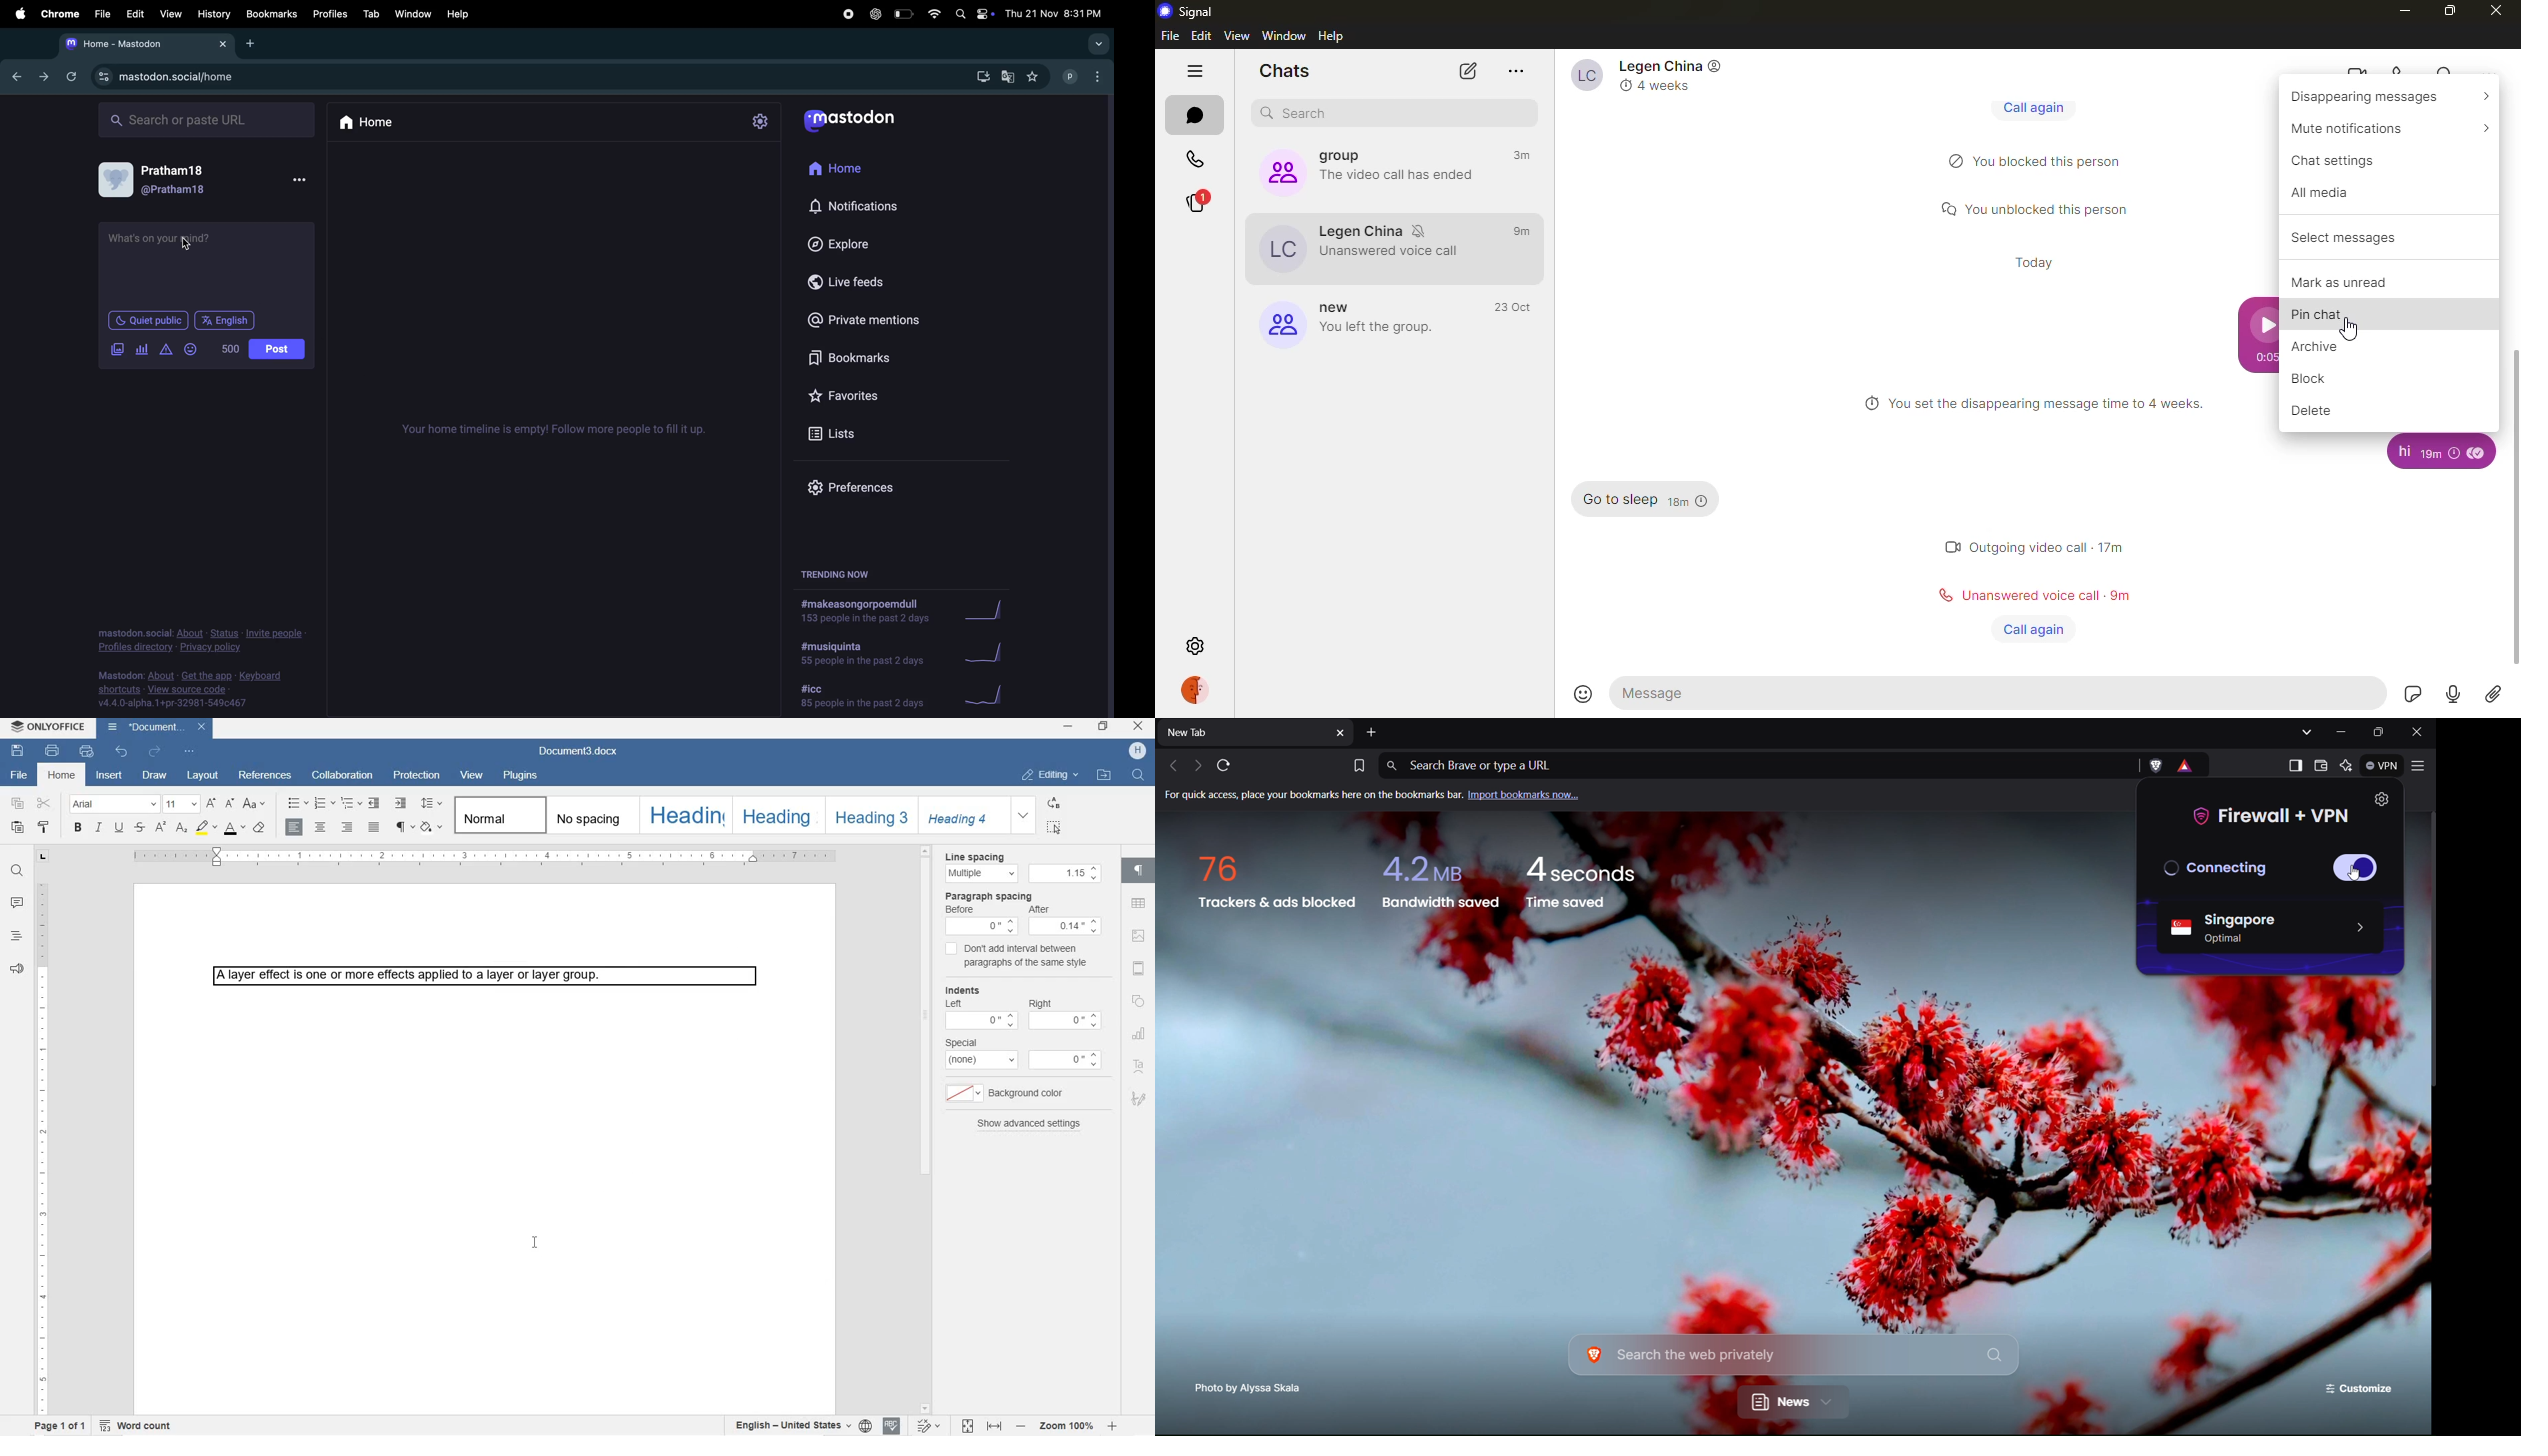 The height and width of the screenshot is (1456, 2548). What do you see at coordinates (2027, 208) in the screenshot?
I see `status message` at bounding box center [2027, 208].